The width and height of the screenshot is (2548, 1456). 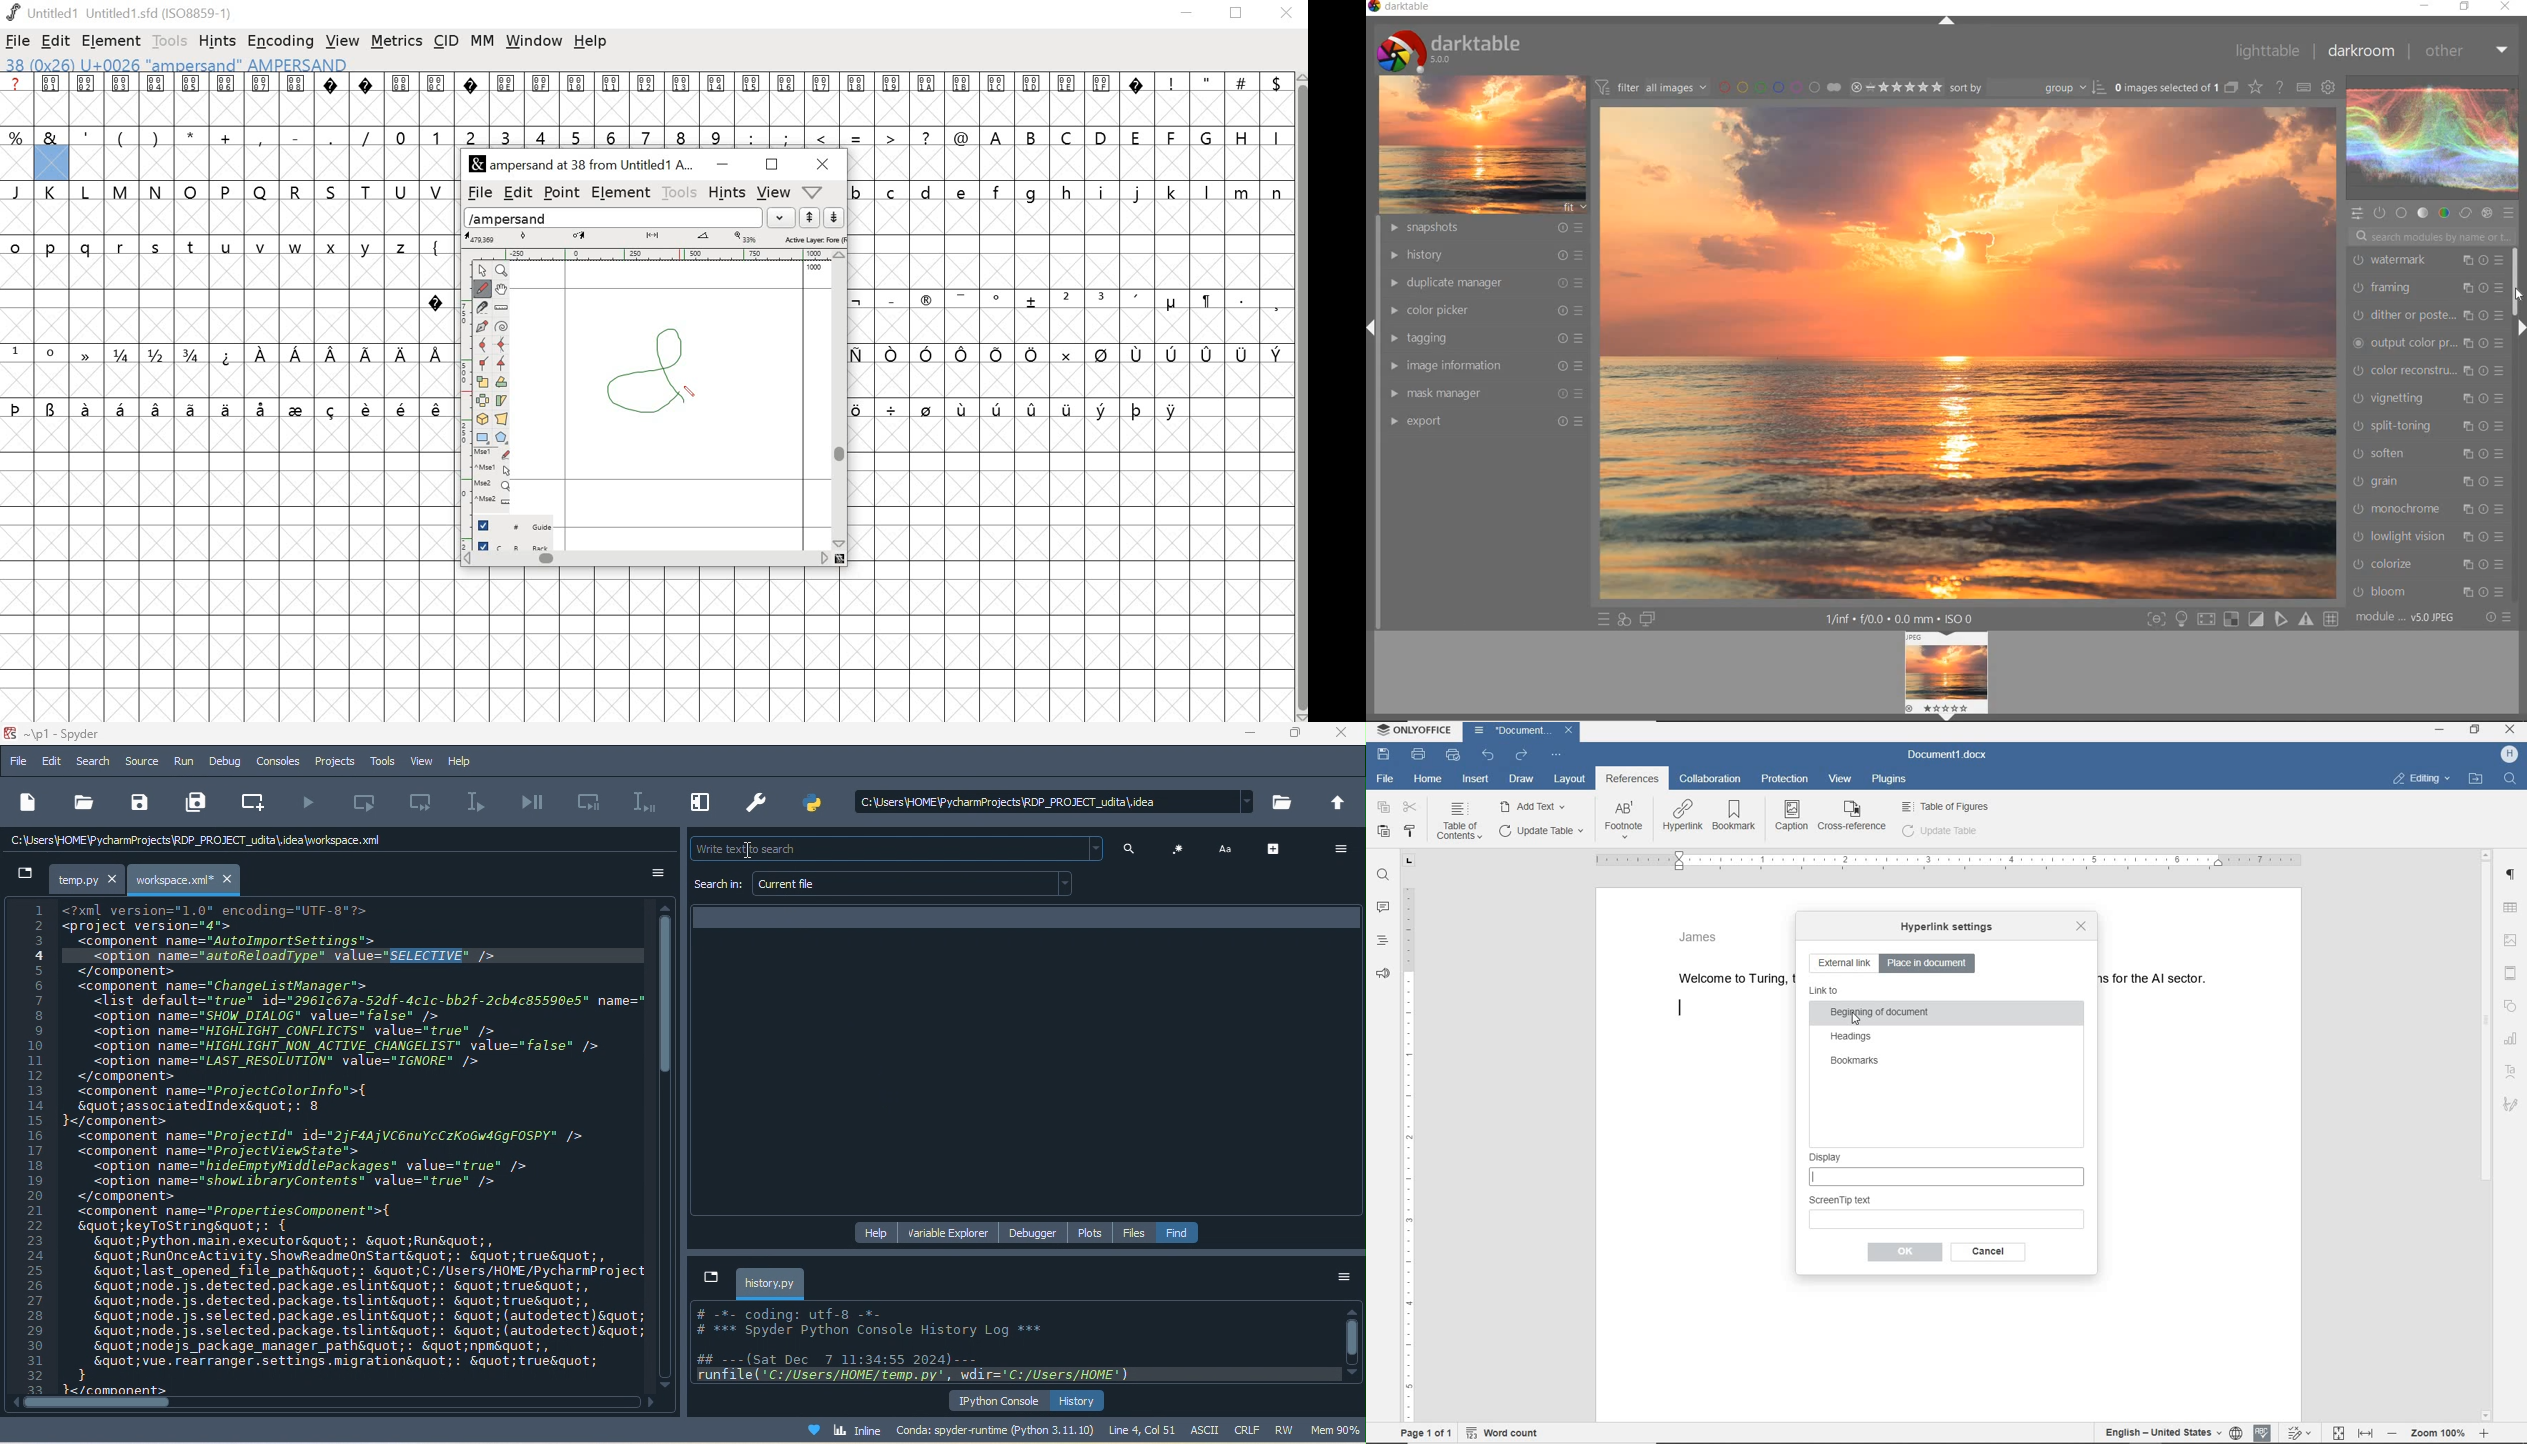 I want to click on angle between points, so click(x=703, y=238).